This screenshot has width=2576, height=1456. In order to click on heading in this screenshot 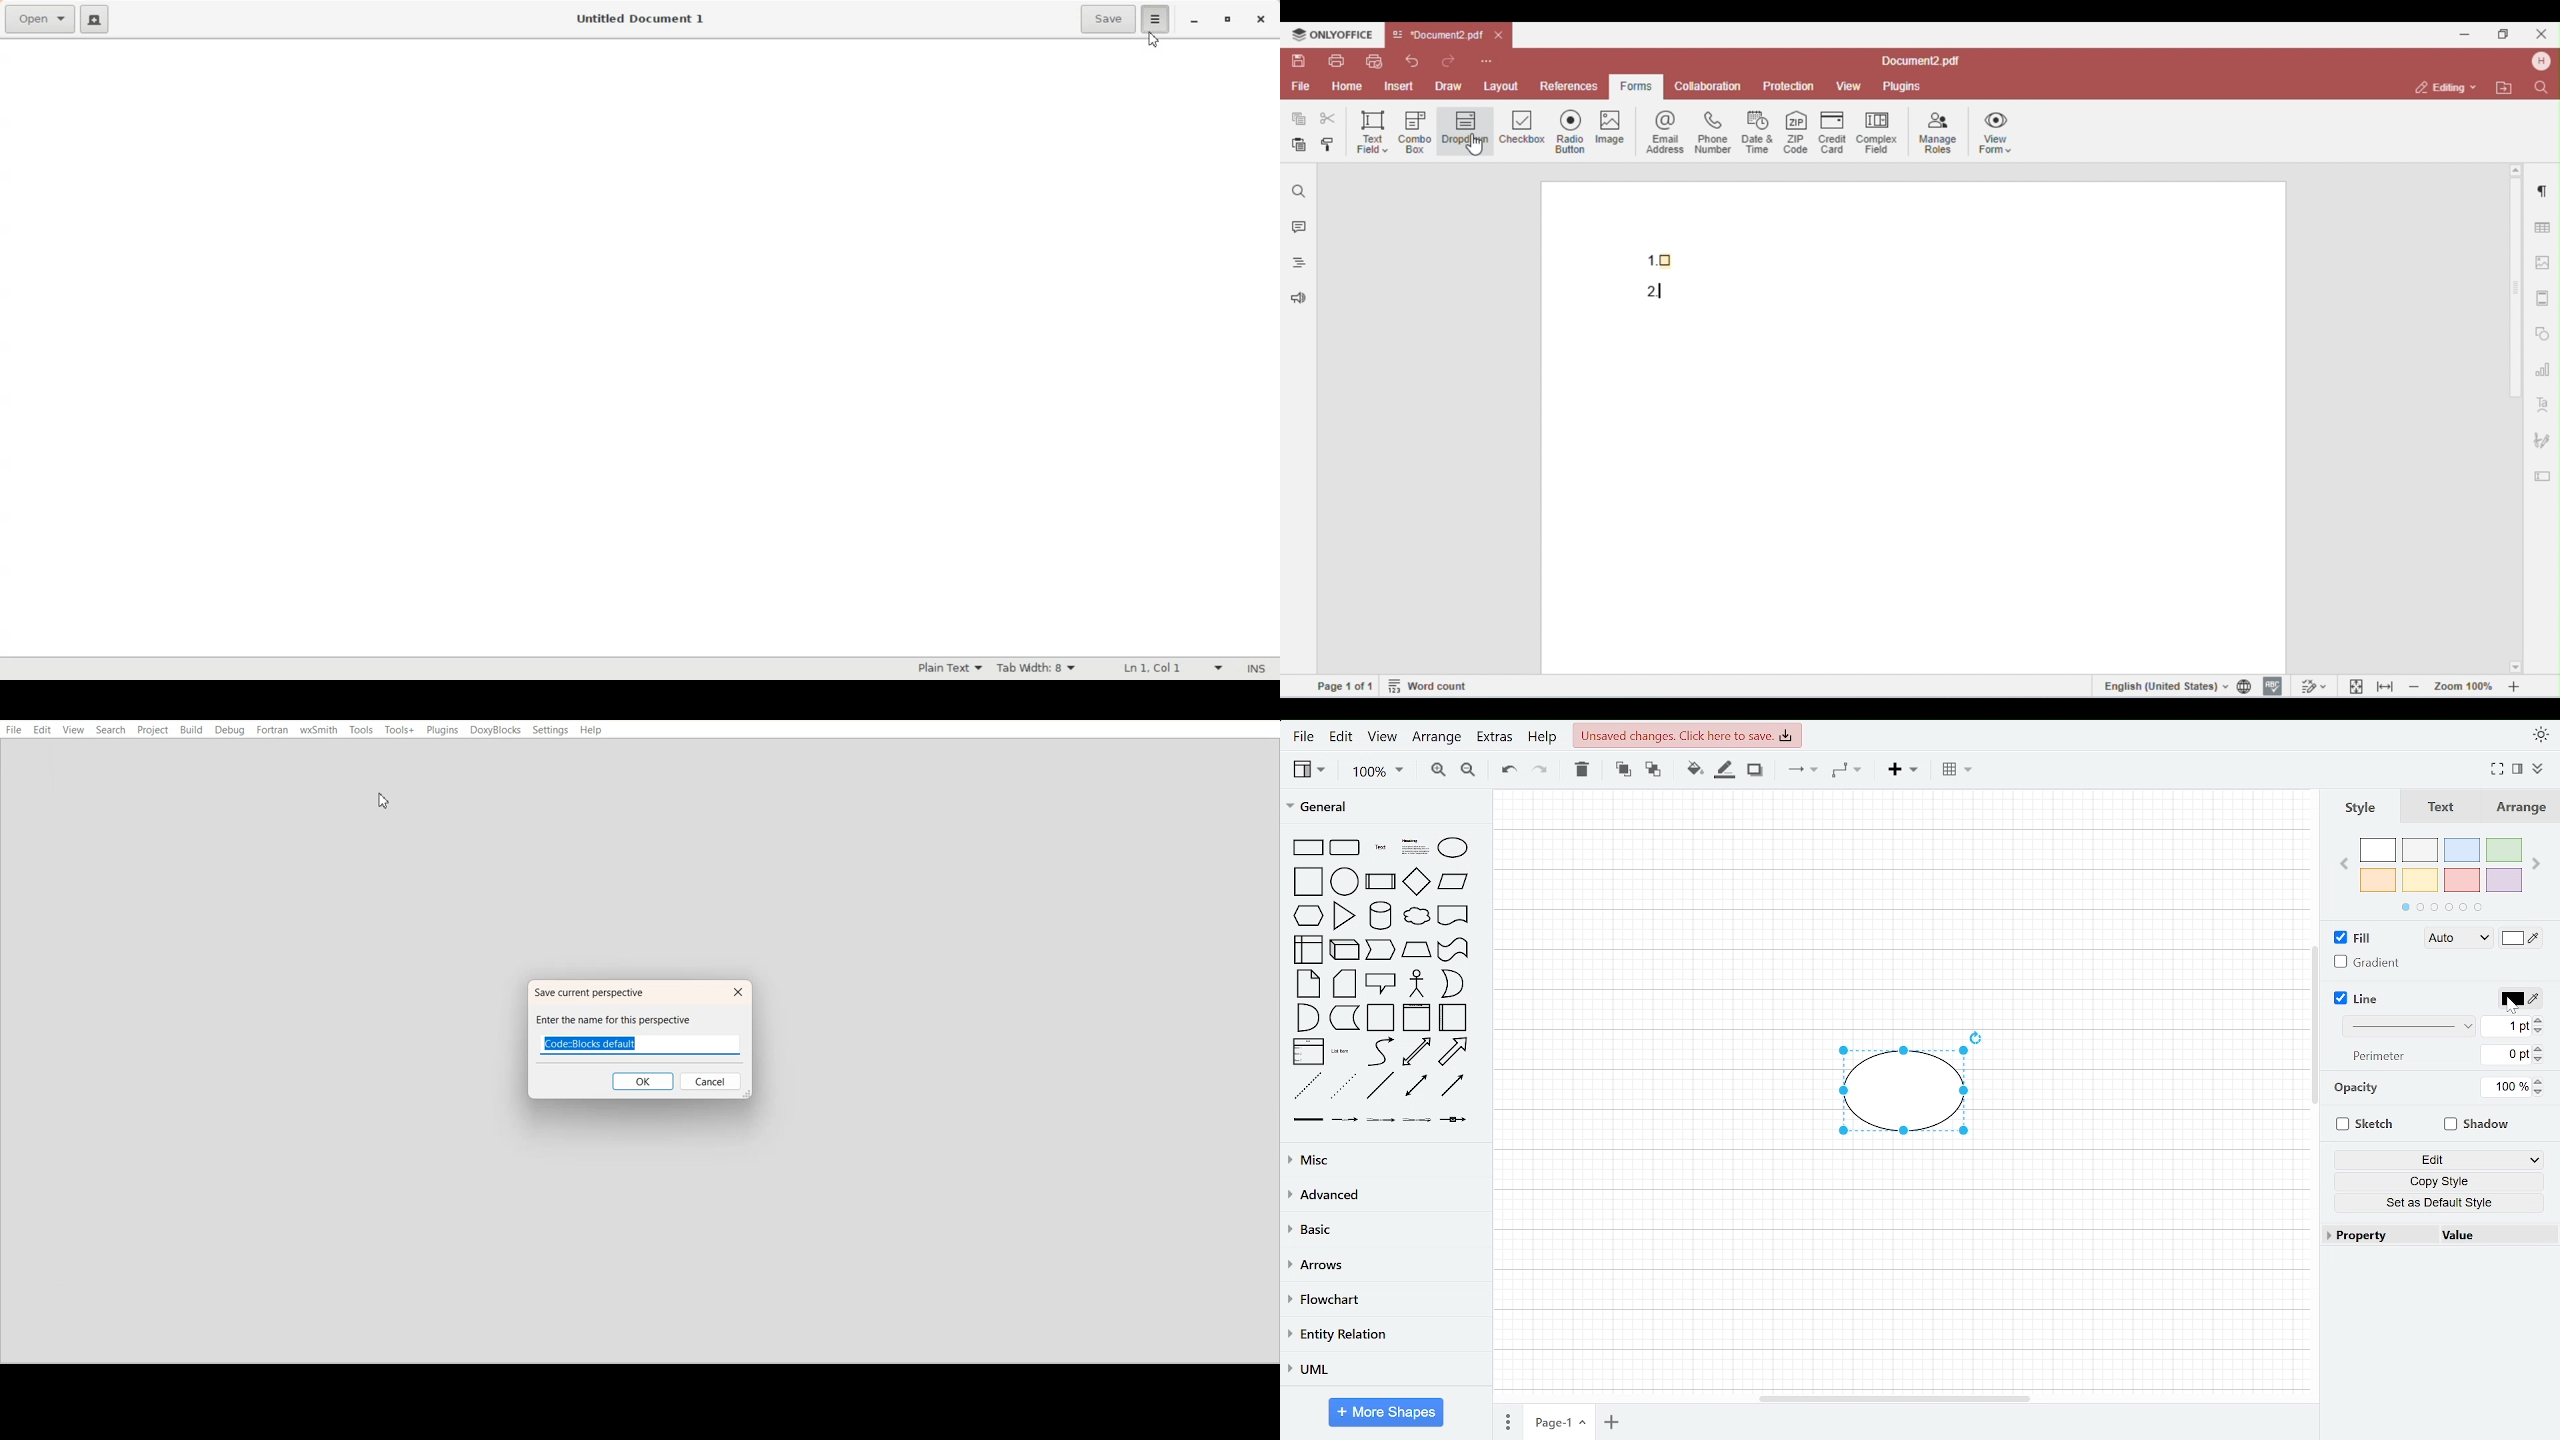, I will do `click(1412, 849)`.